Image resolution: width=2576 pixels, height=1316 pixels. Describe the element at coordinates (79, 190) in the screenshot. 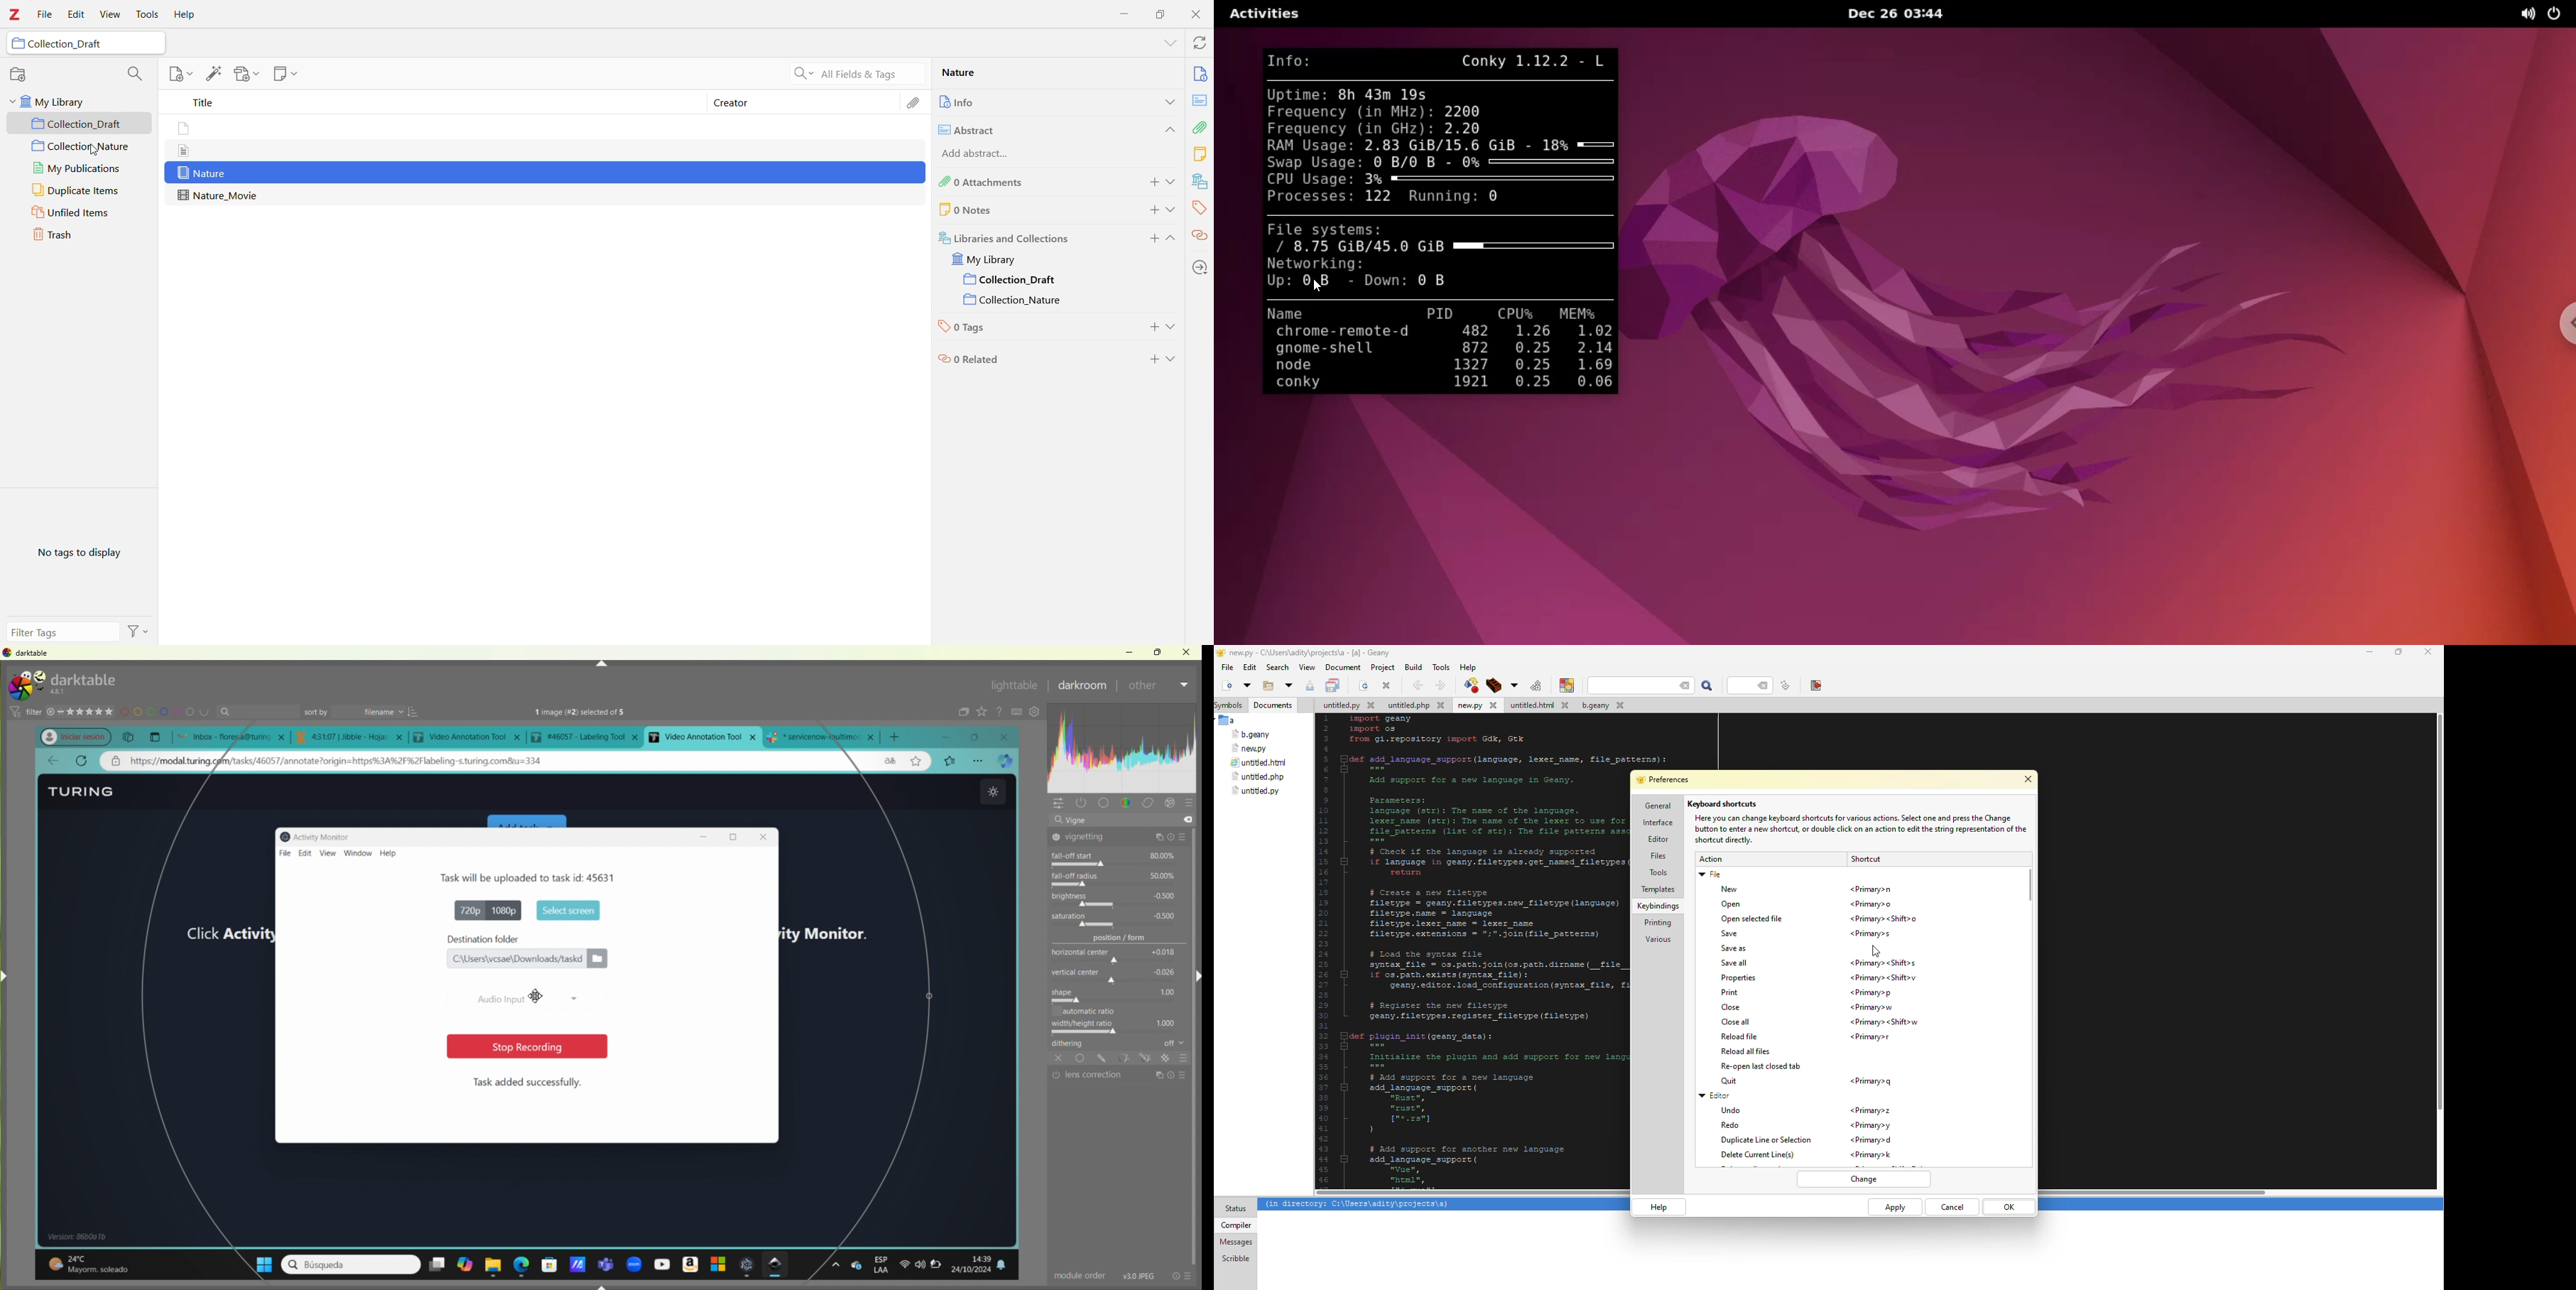

I see `Duplicate Items` at that location.